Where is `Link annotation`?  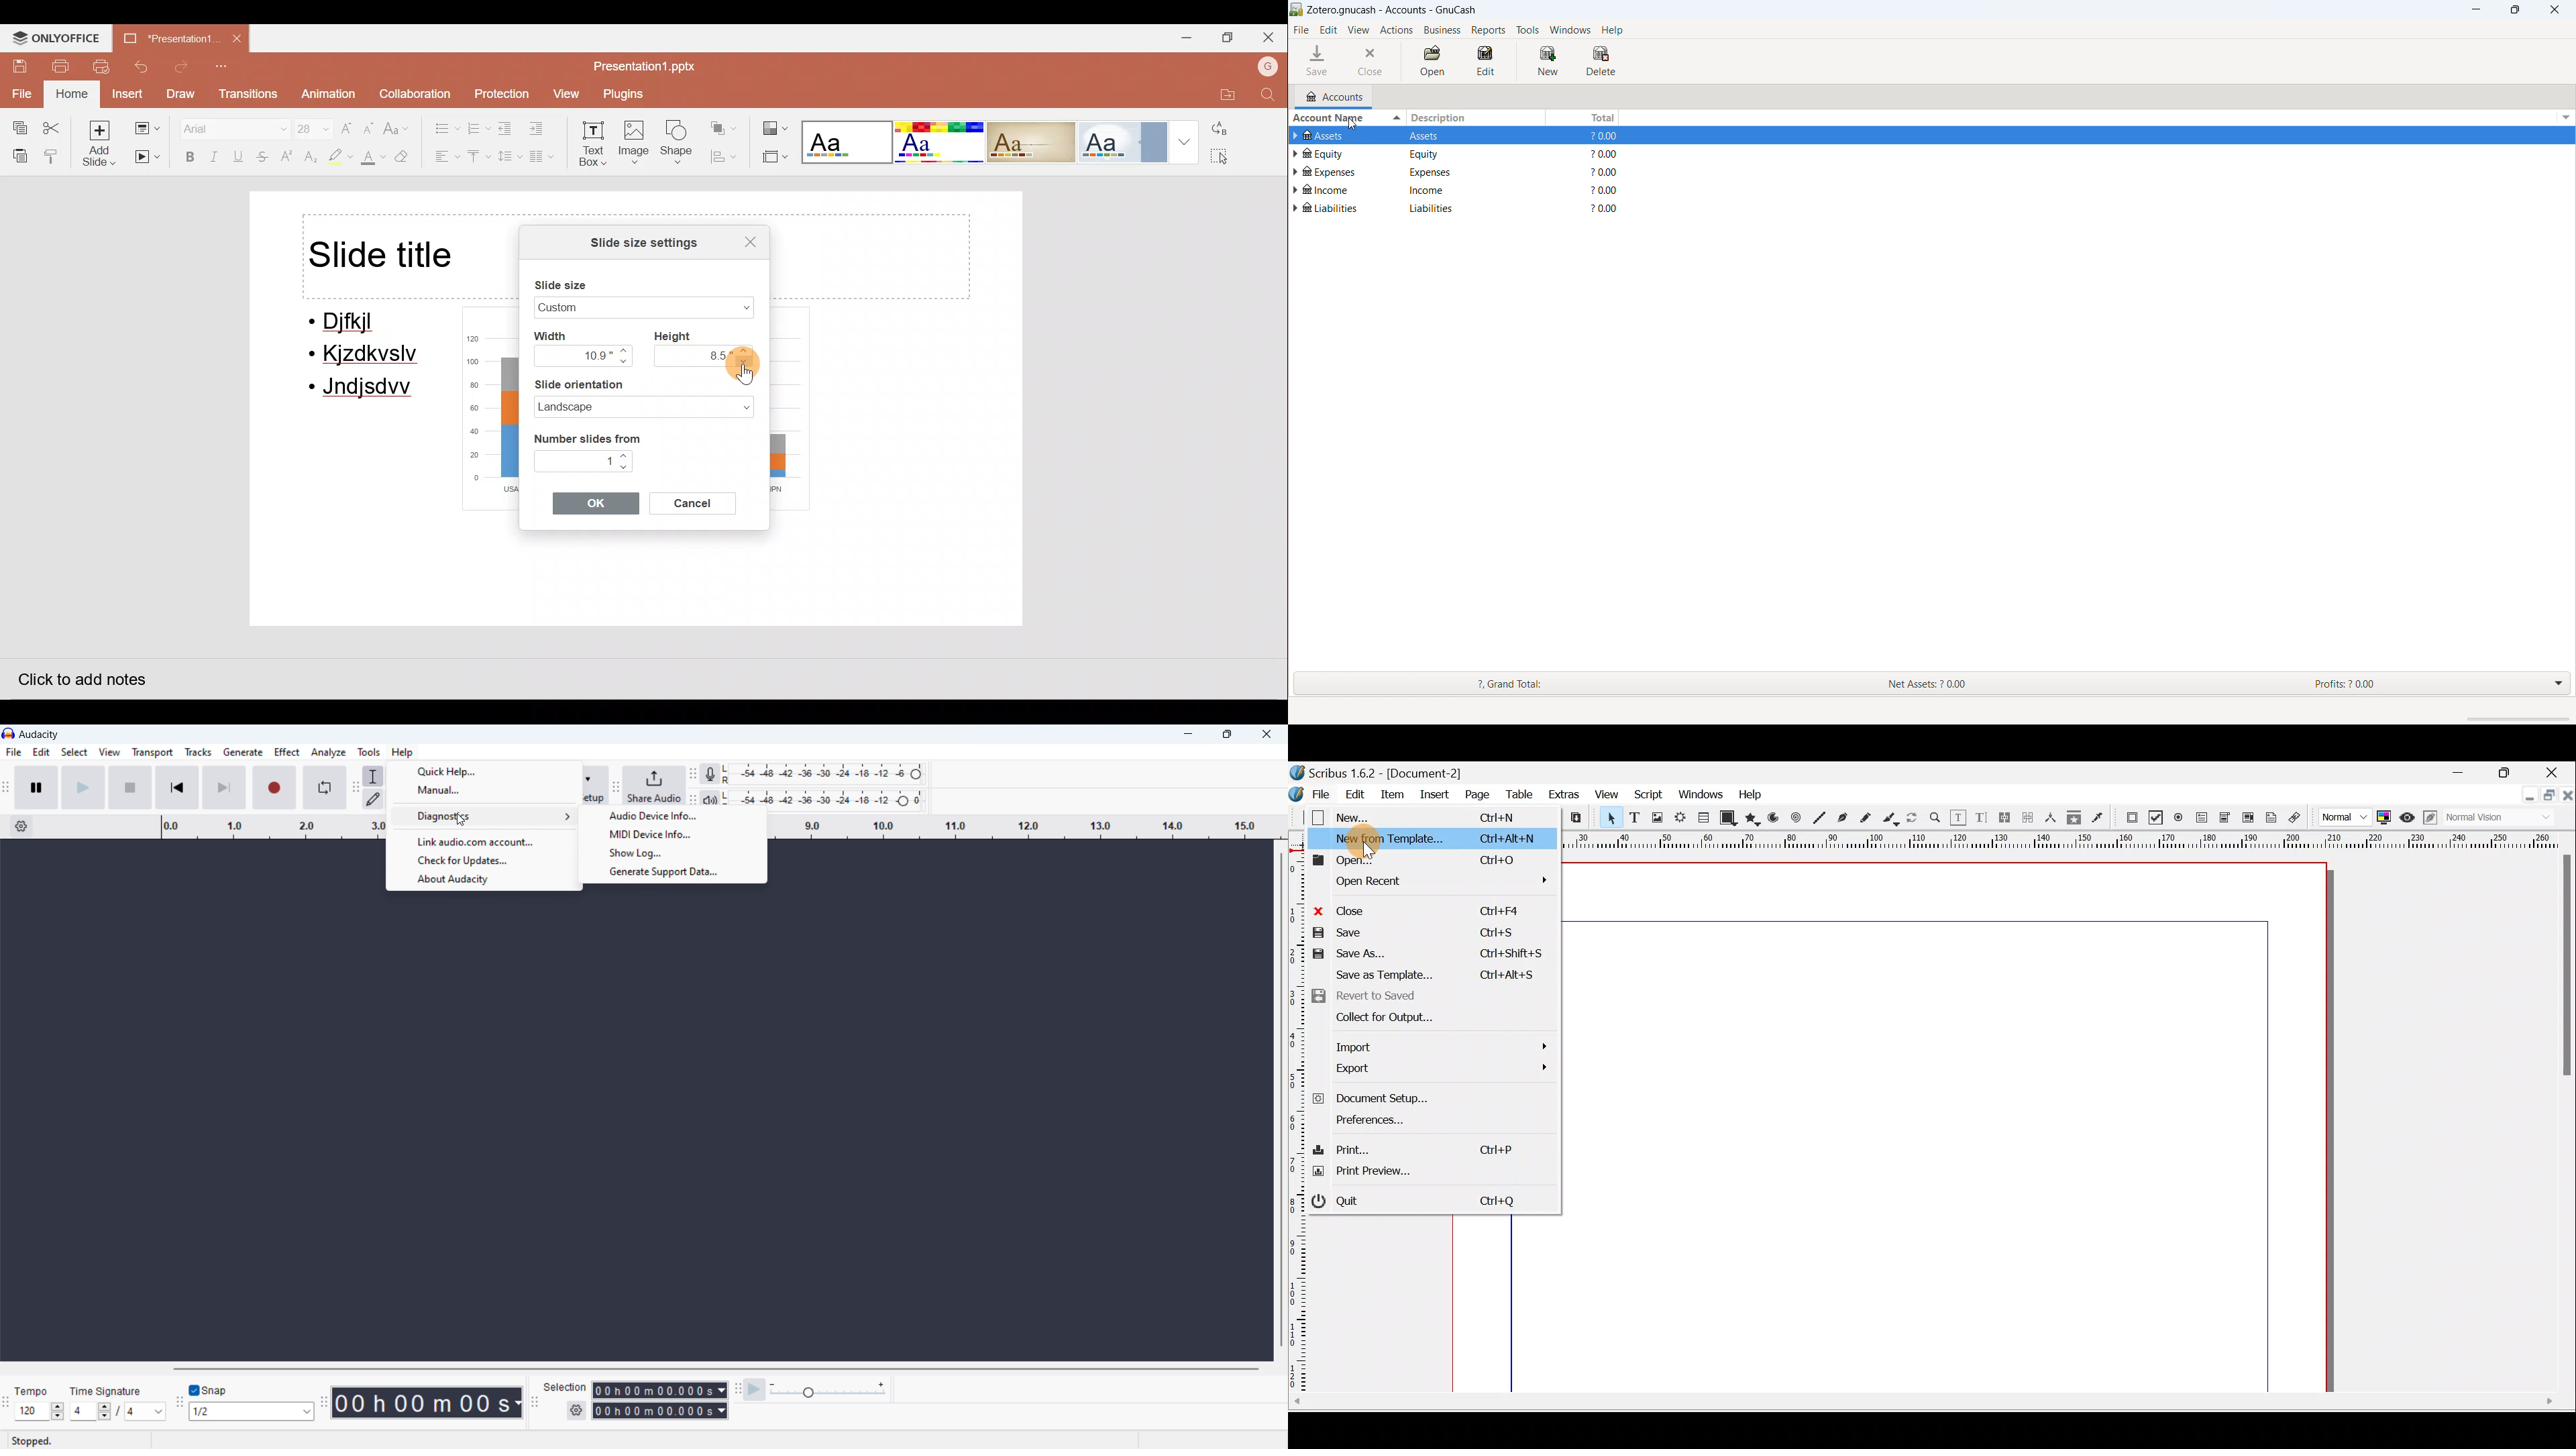 Link annotation is located at coordinates (2294, 818).